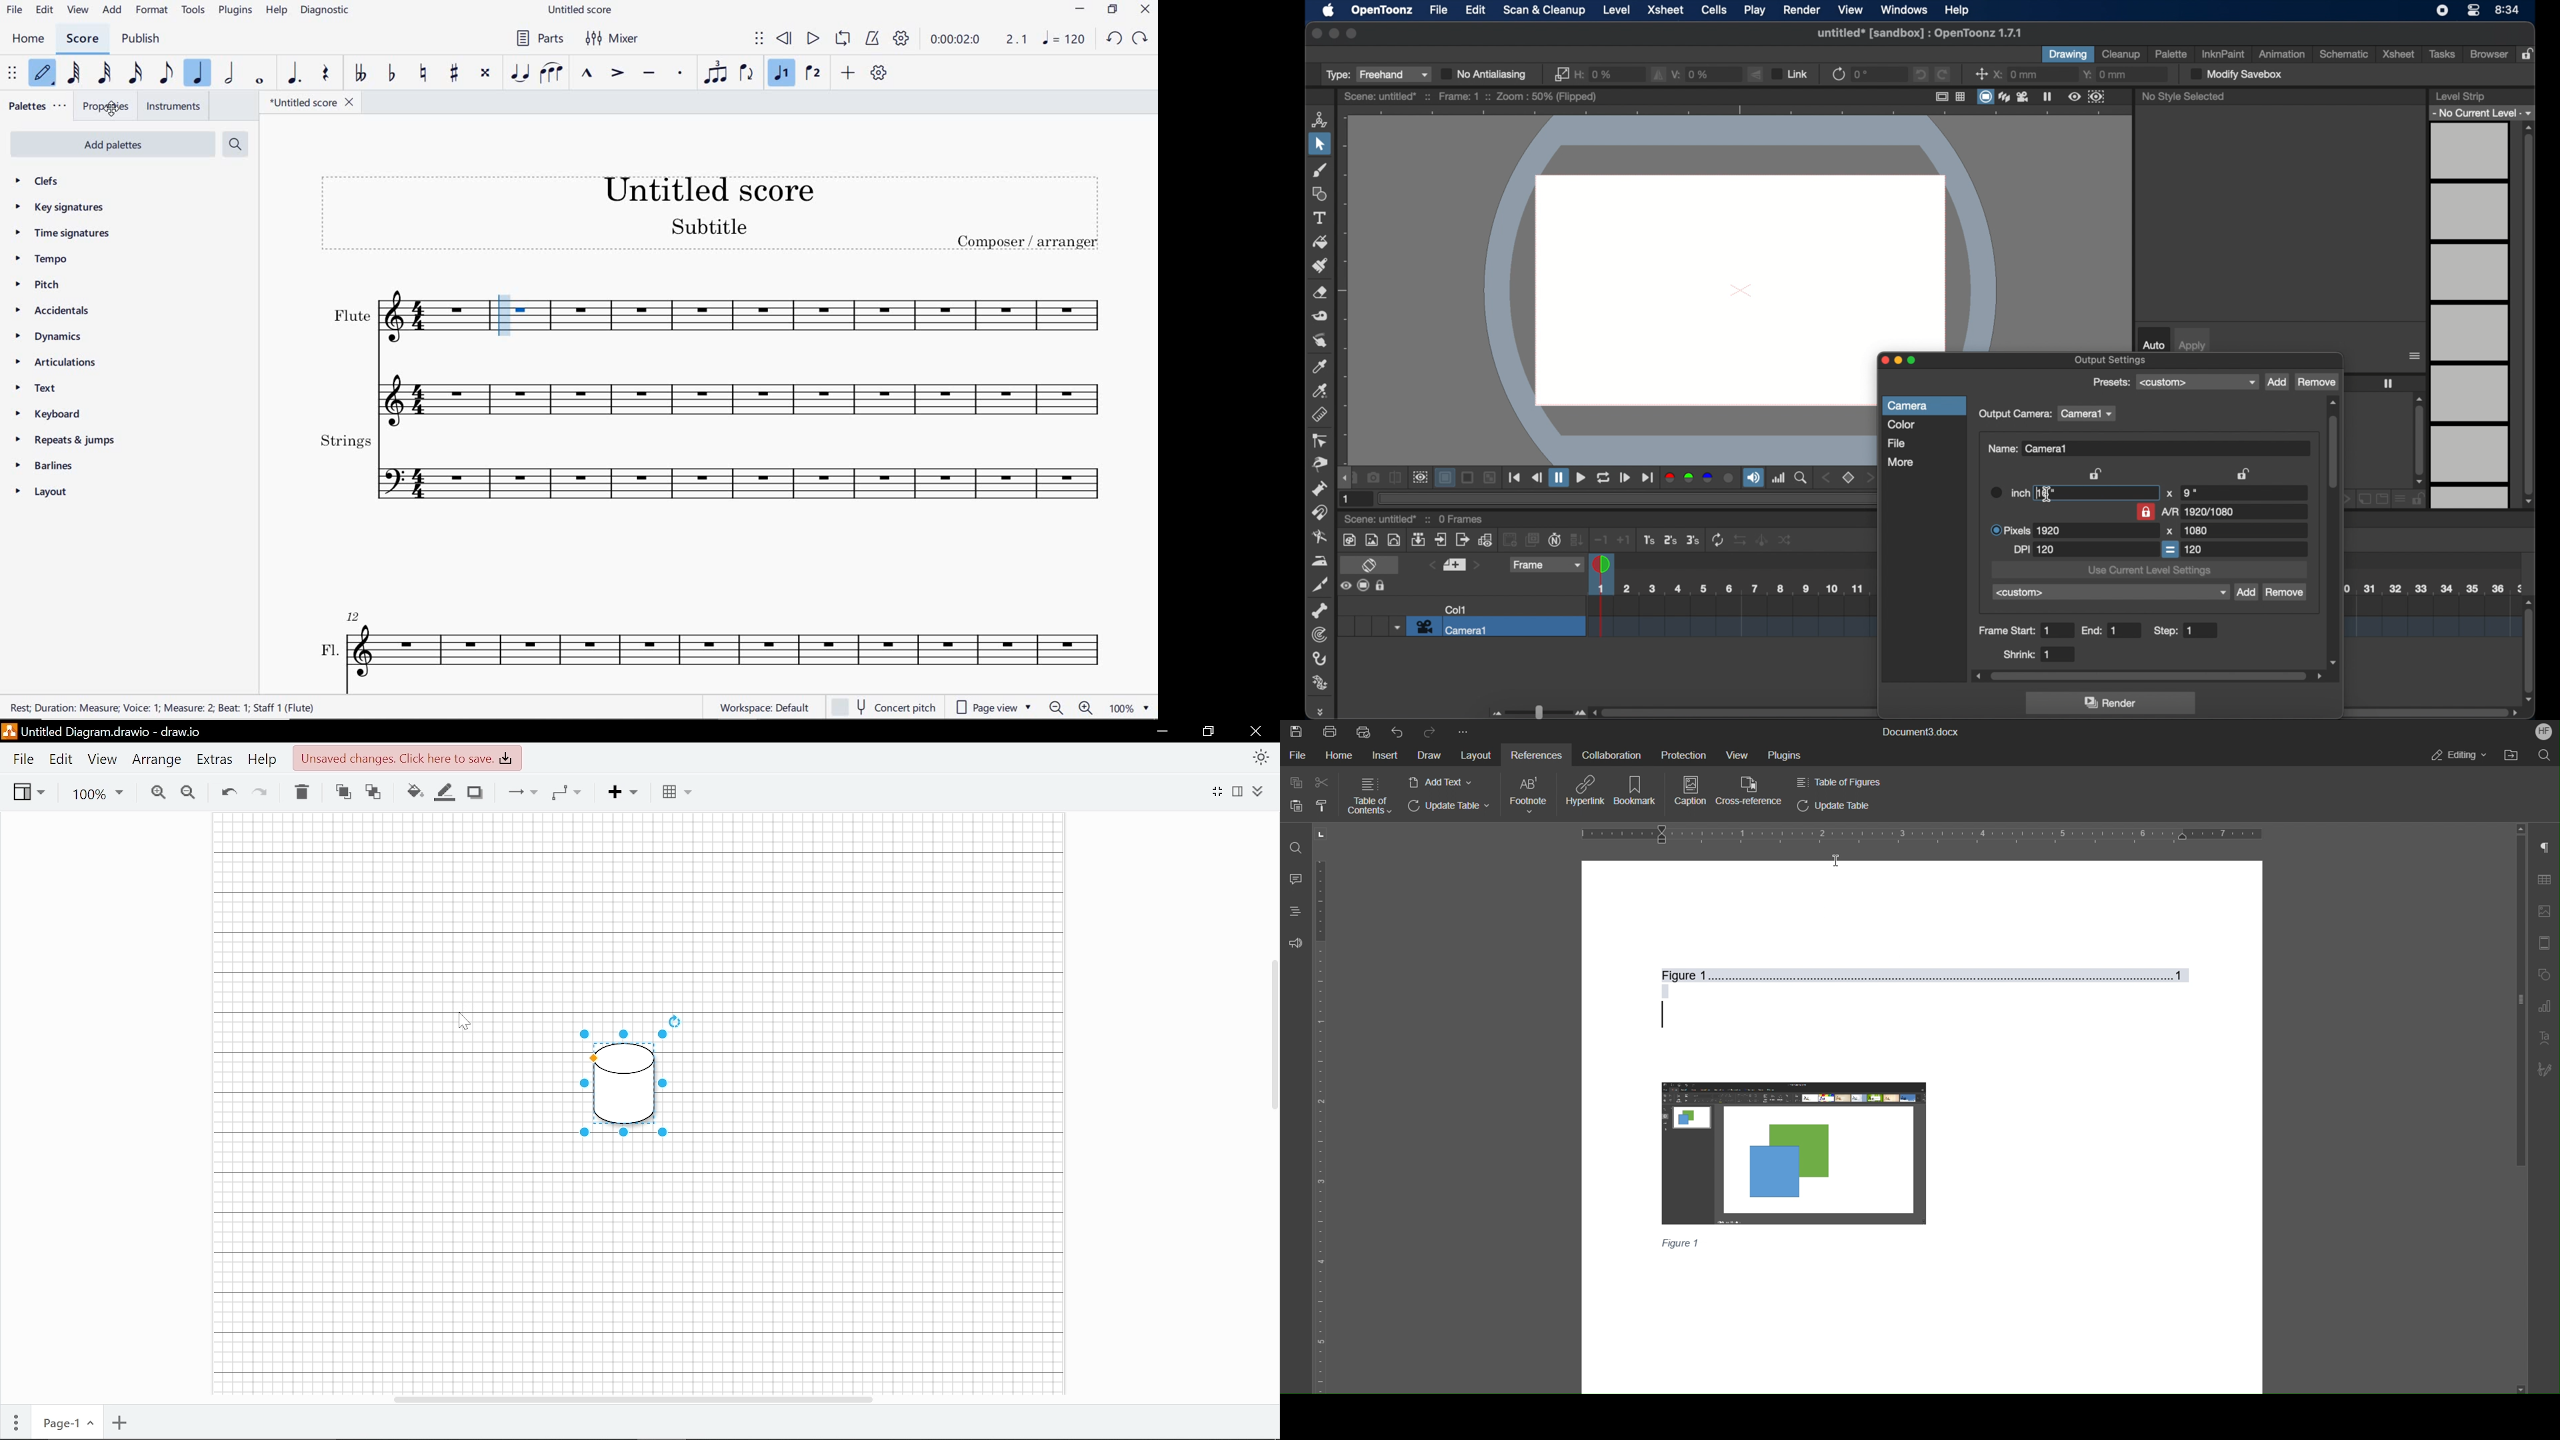 This screenshot has height=1456, width=2576. I want to click on Add page, so click(119, 1421).